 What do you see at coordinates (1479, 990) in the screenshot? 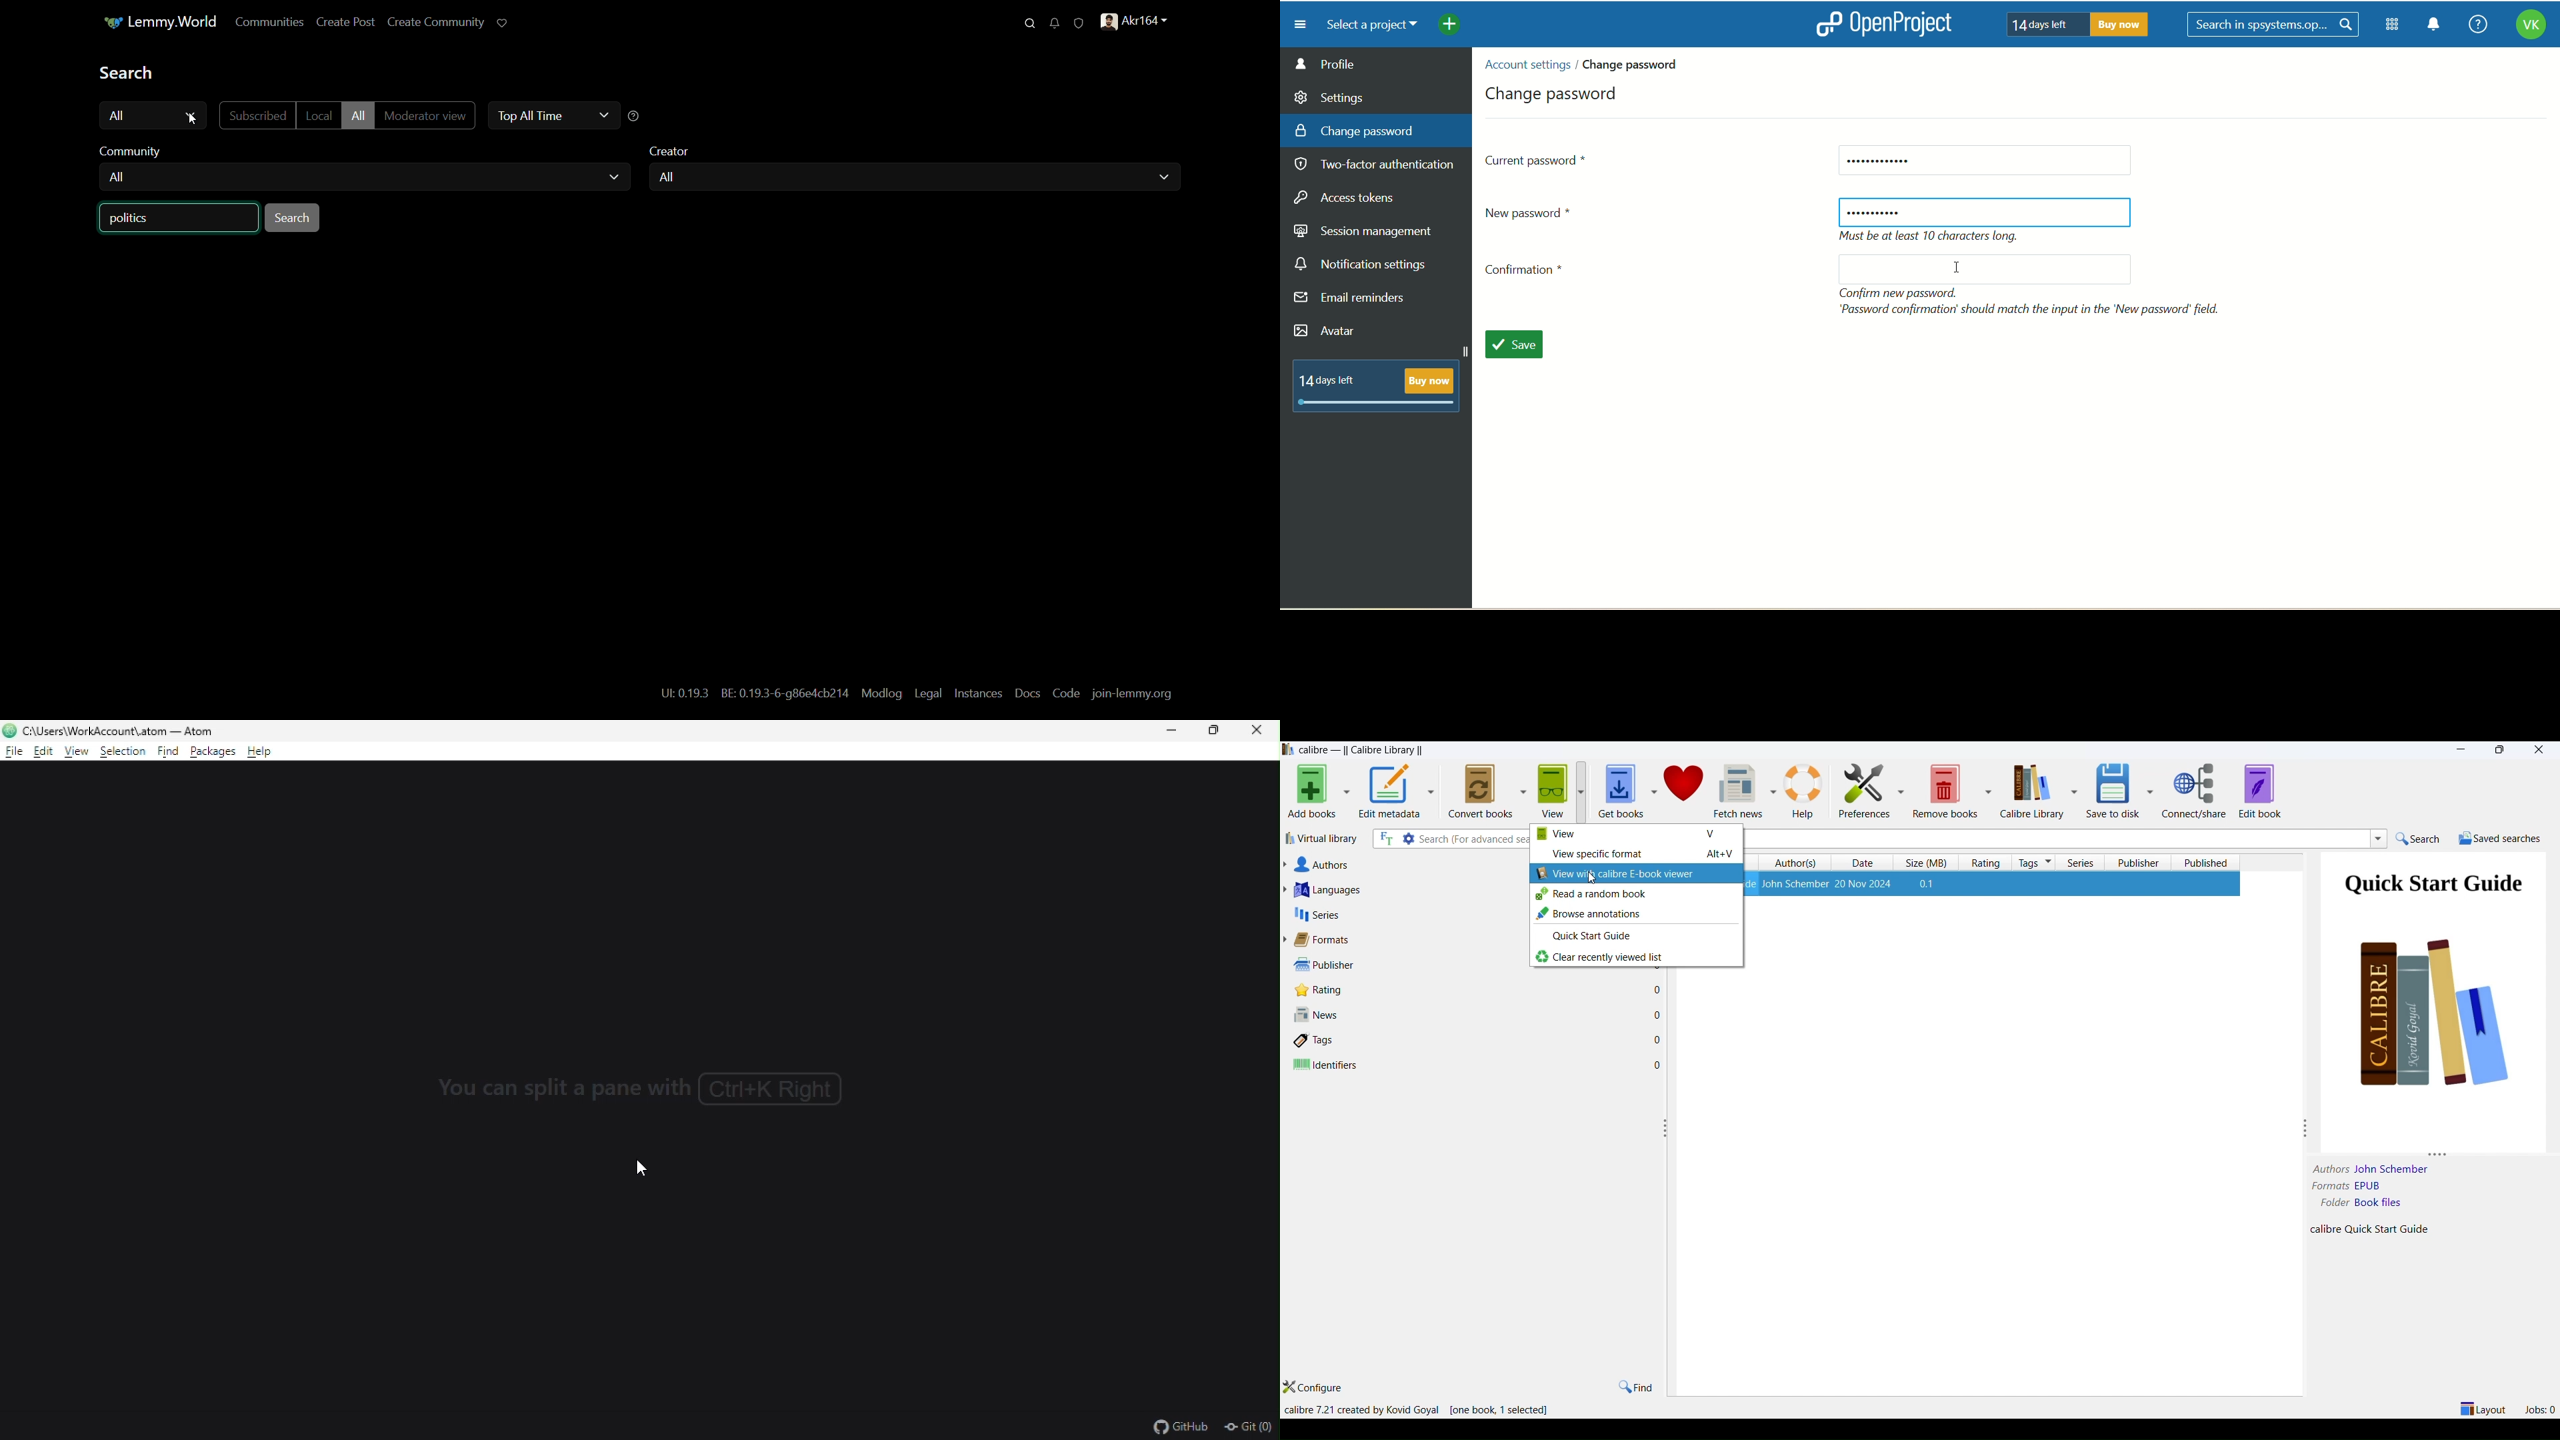
I see `ratings and number of ratings` at bounding box center [1479, 990].